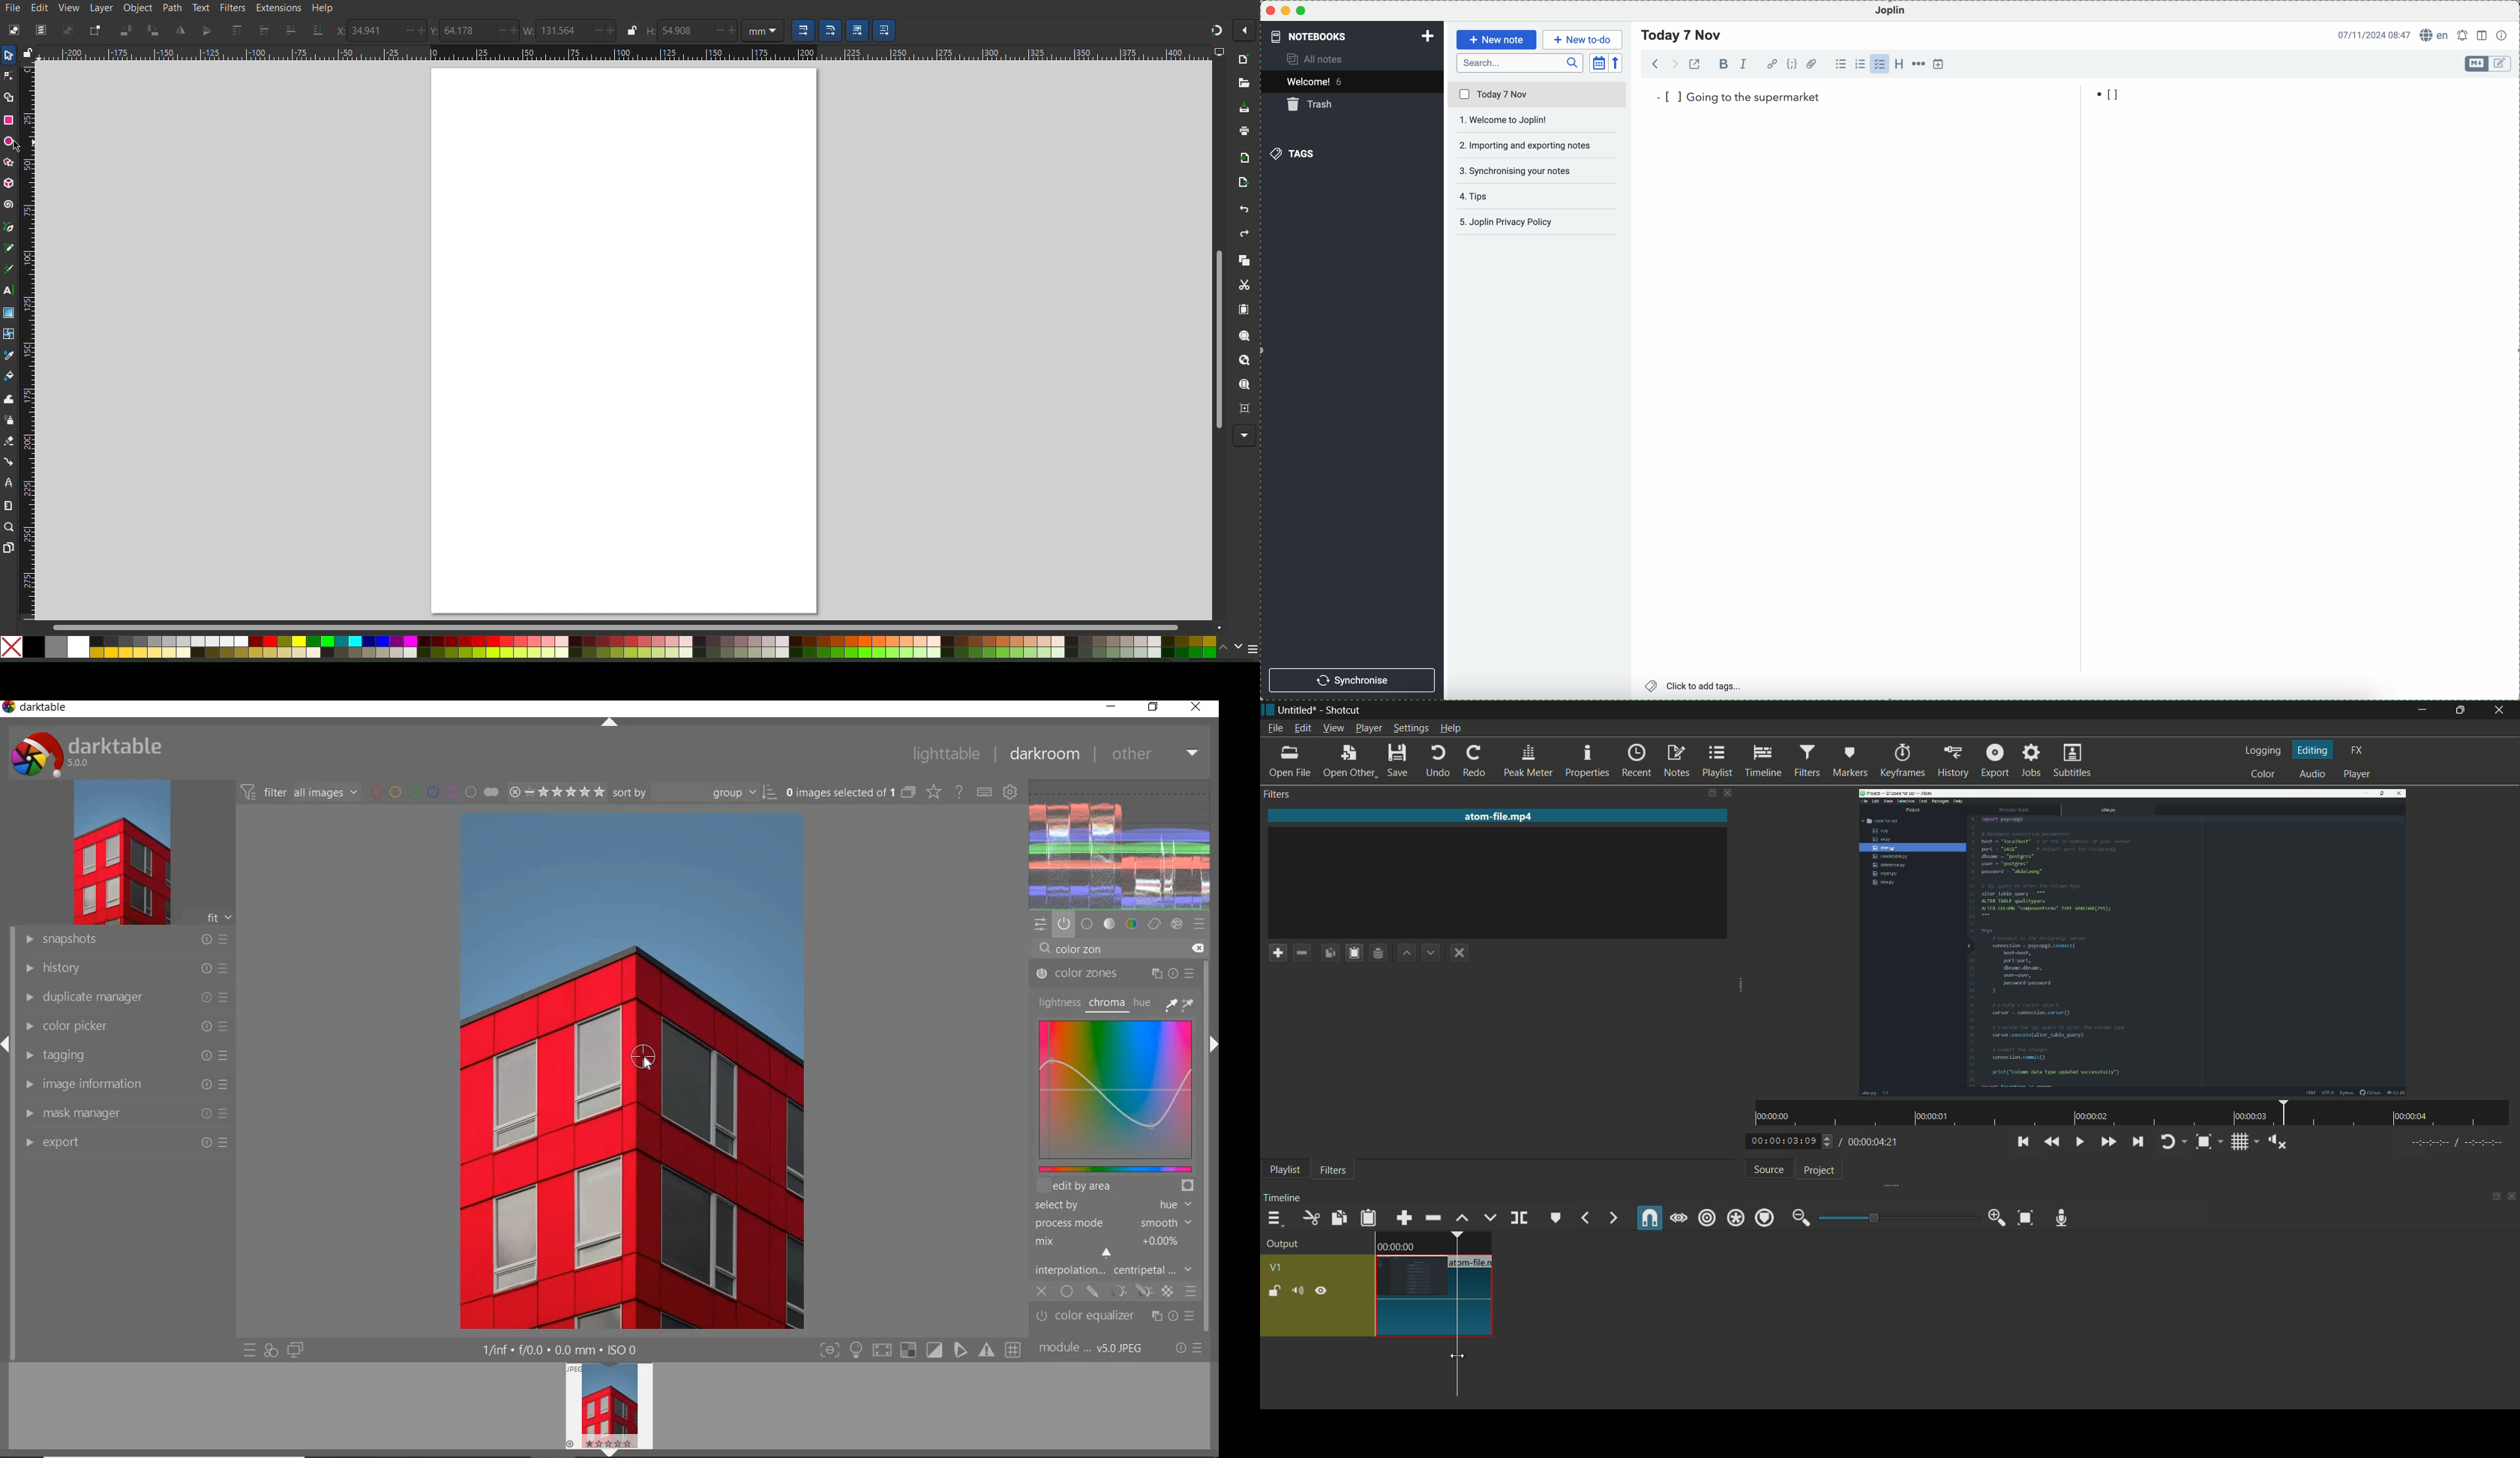  Describe the element at coordinates (300, 792) in the screenshot. I see `filter all images` at that location.